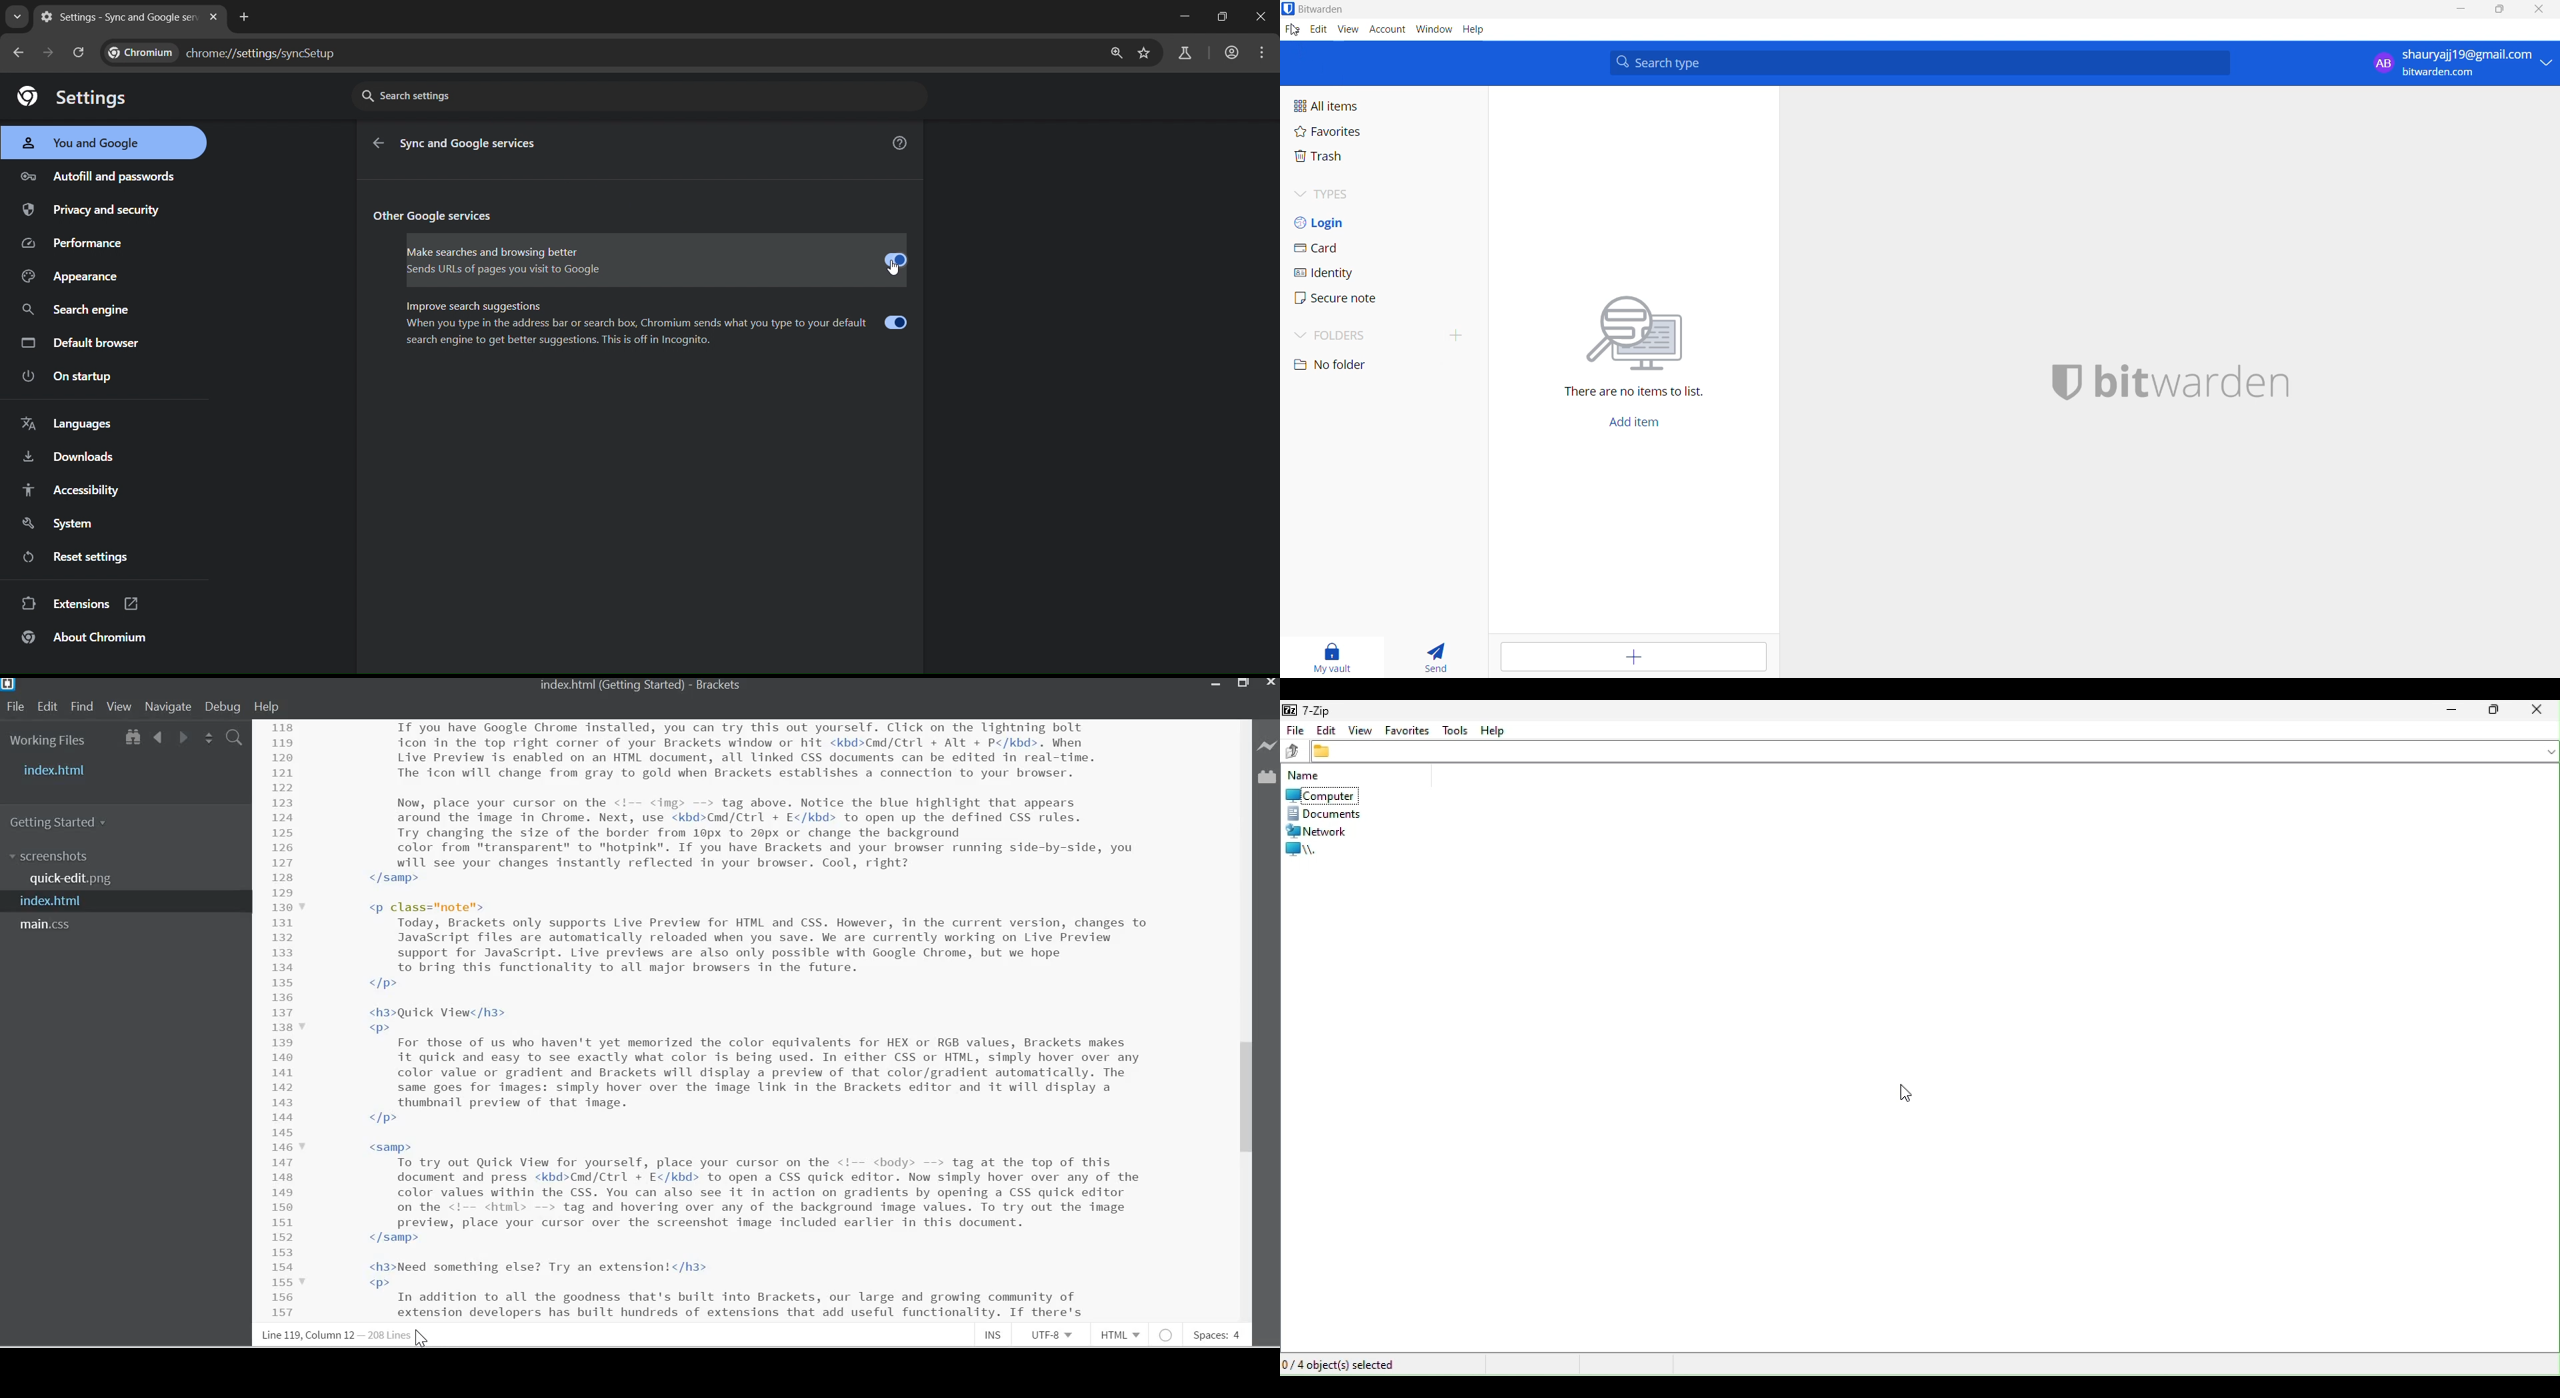  Describe the element at coordinates (1393, 273) in the screenshot. I see `identity` at that location.